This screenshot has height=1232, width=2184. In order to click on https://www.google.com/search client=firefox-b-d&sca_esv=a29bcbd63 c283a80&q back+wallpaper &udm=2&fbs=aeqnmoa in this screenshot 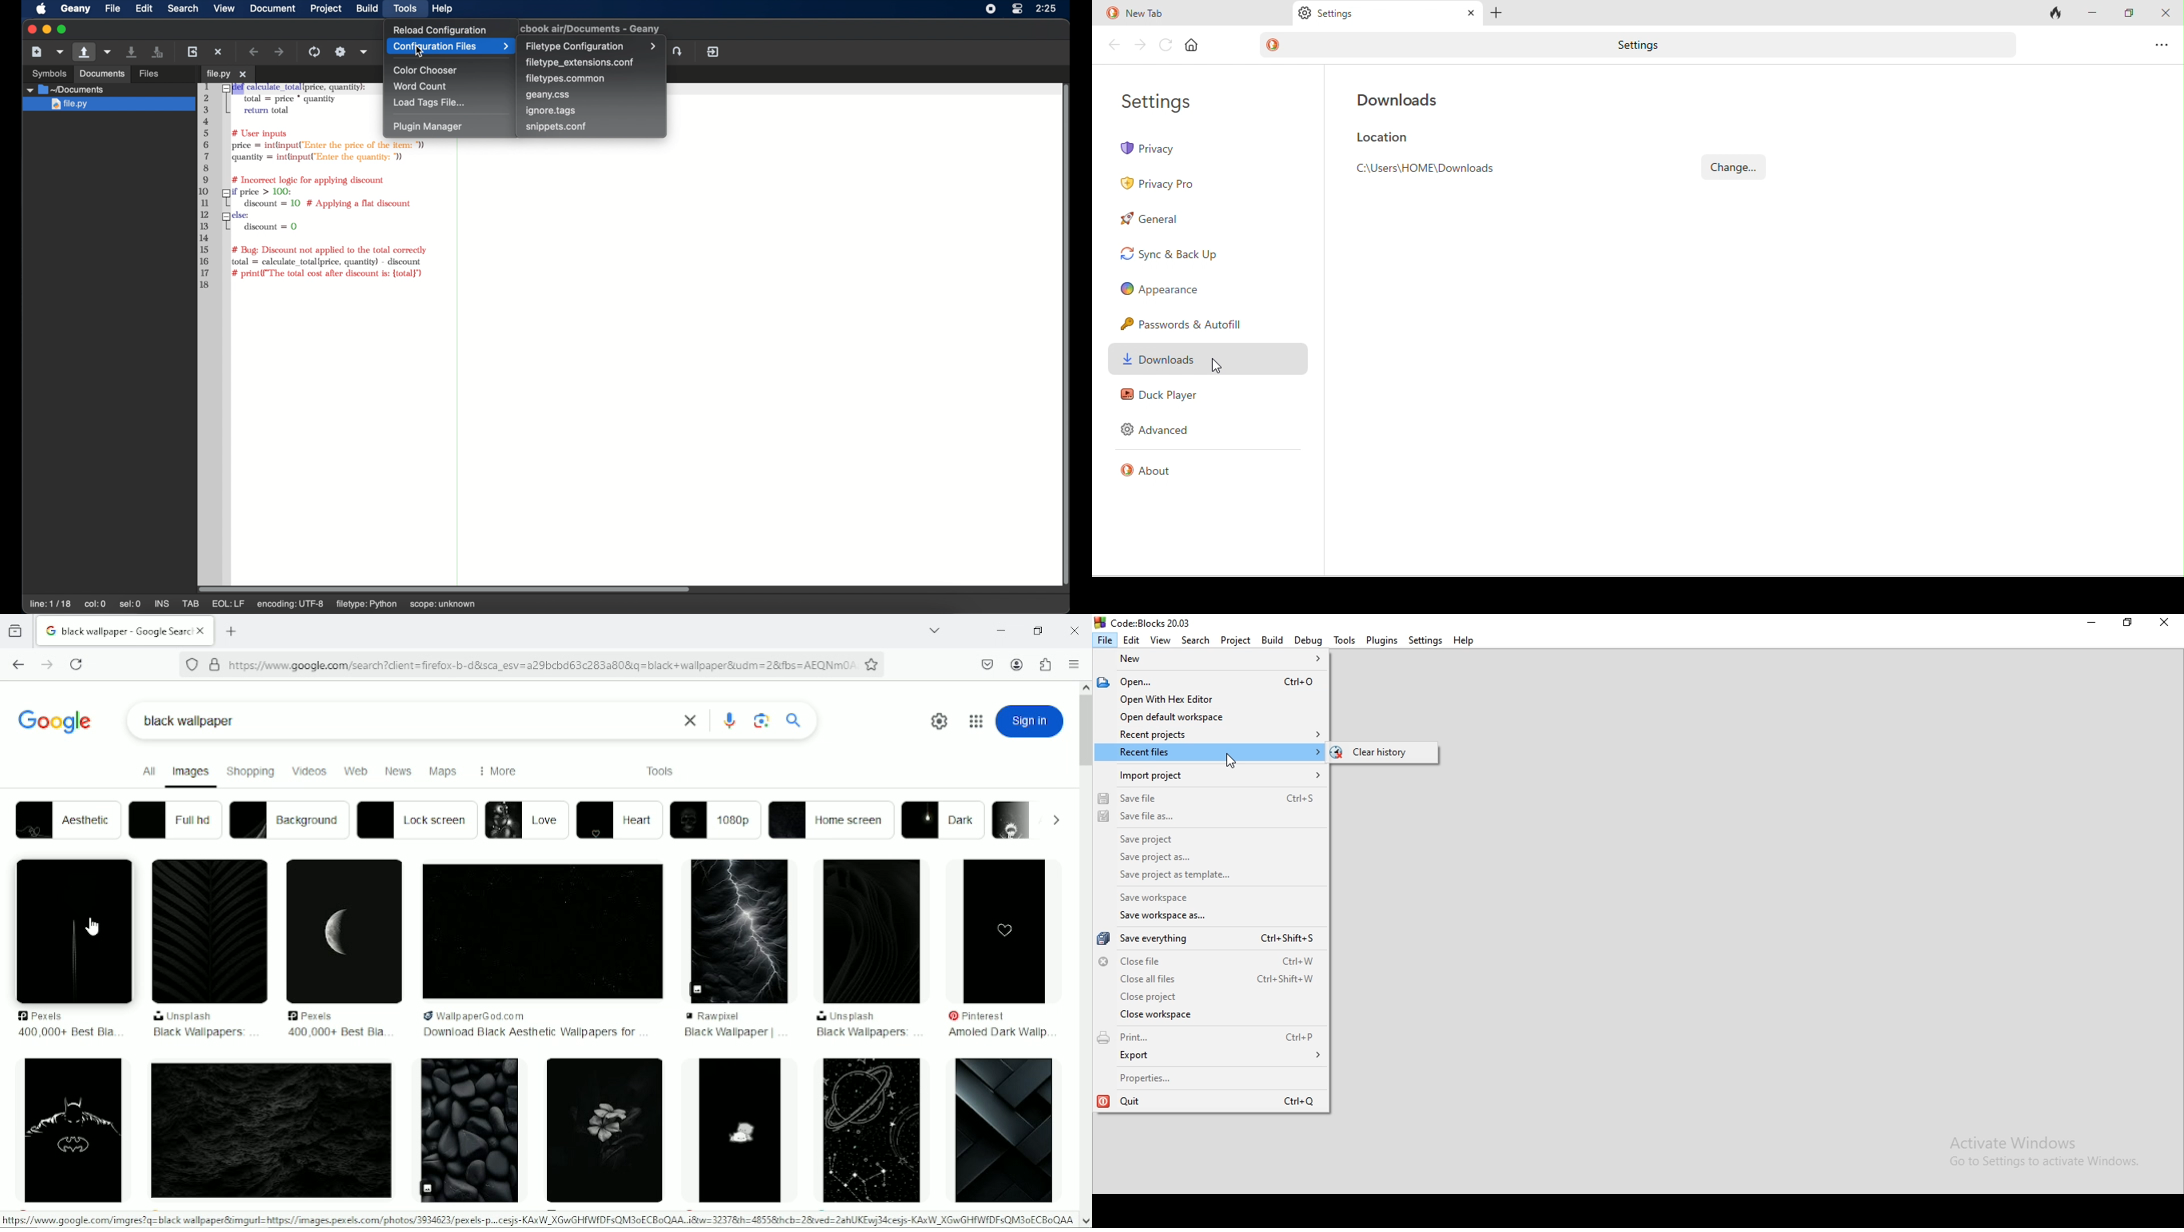, I will do `click(541, 665)`.